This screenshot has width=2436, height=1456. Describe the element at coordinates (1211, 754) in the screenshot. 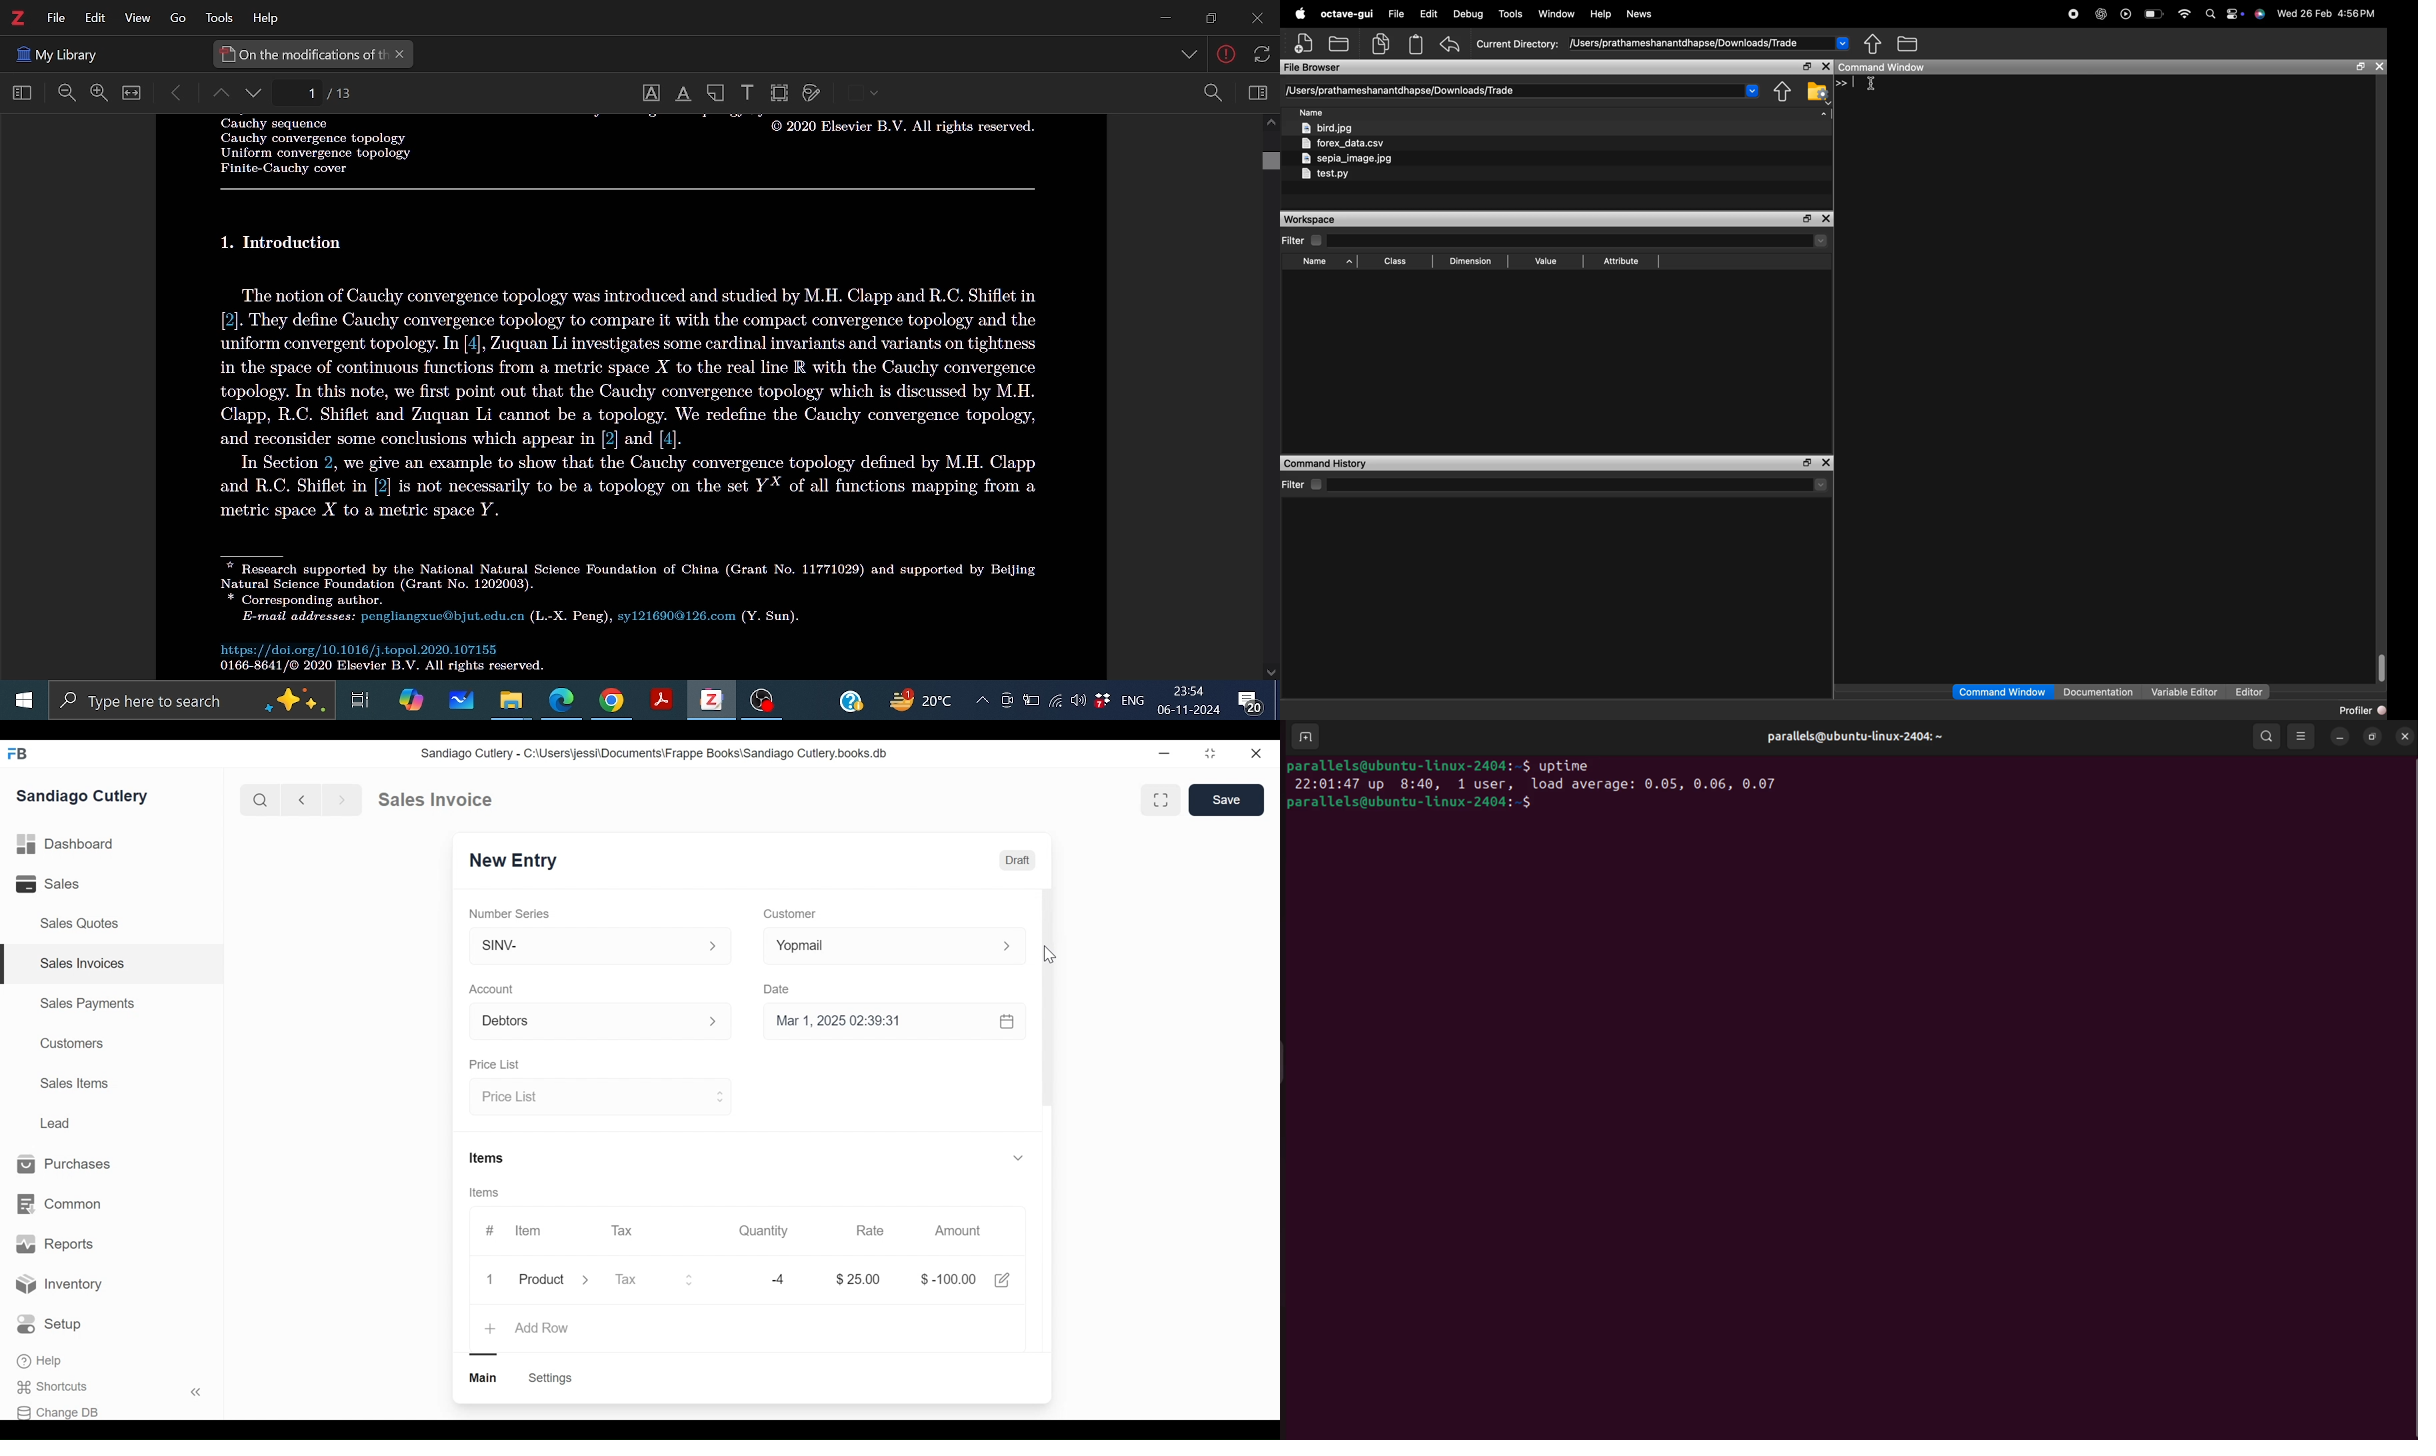

I see `Toggle between form and full width` at that location.